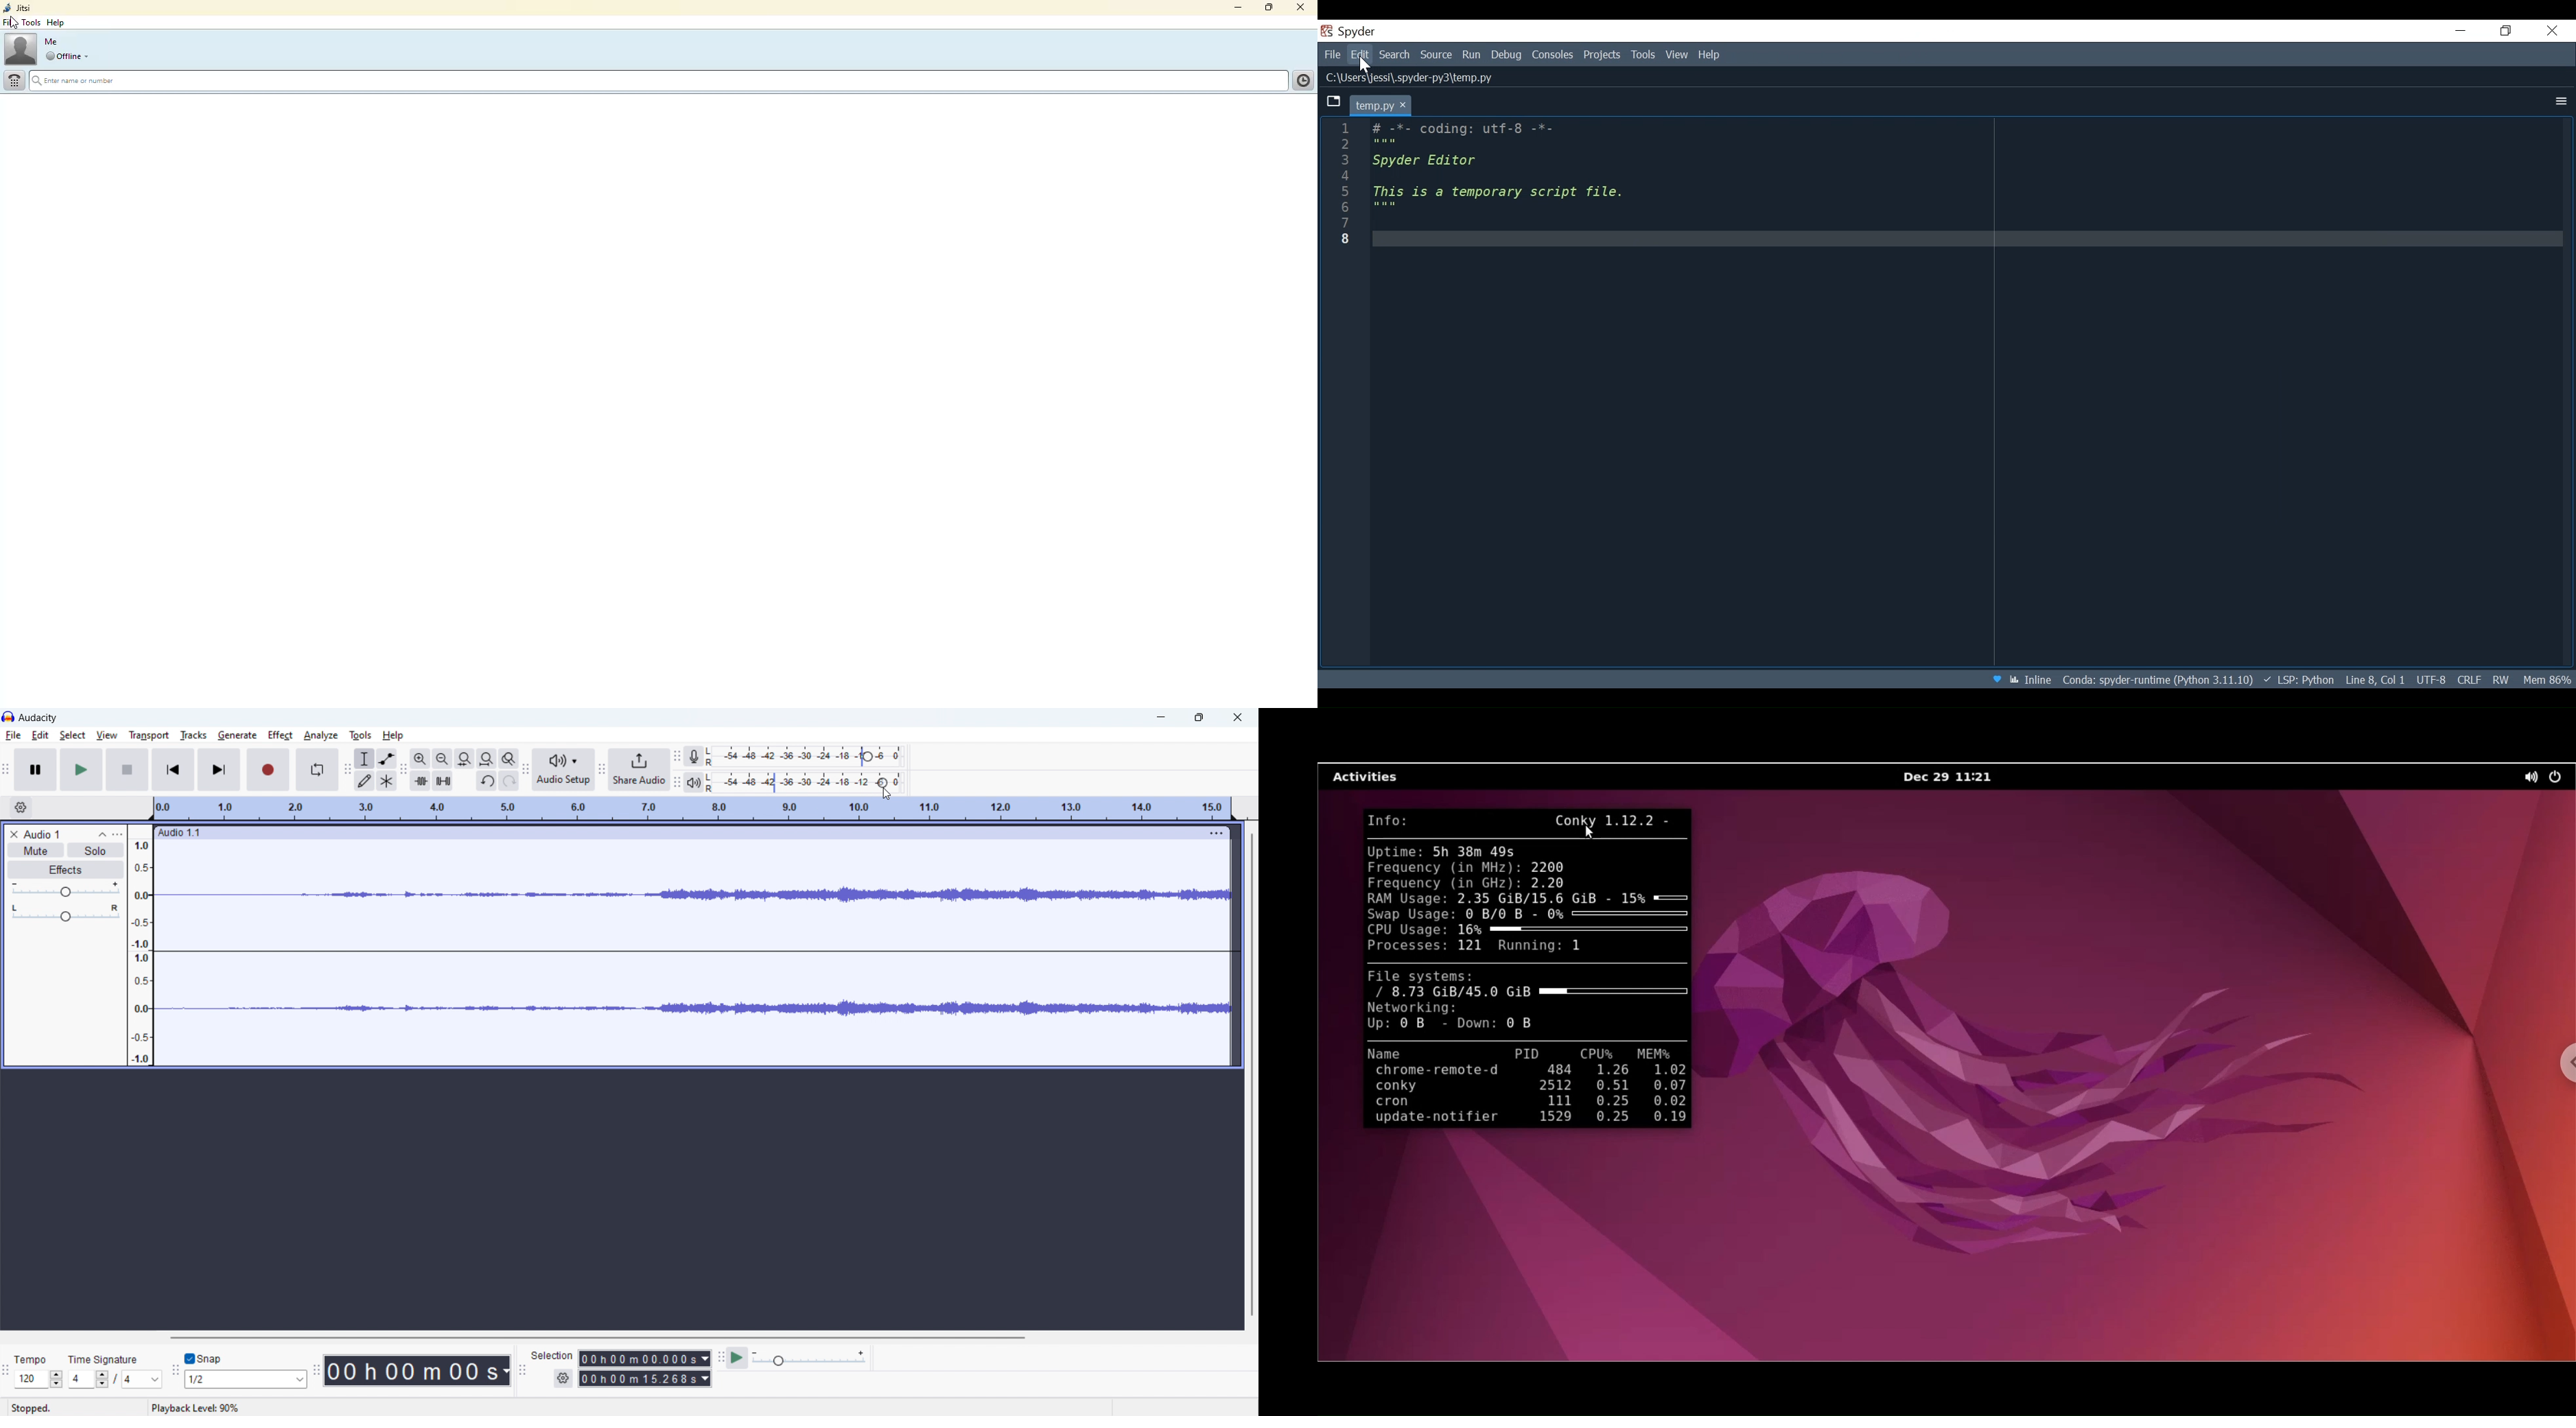 This screenshot has width=2576, height=1428. Describe the element at coordinates (694, 781) in the screenshot. I see `playback meter` at that location.